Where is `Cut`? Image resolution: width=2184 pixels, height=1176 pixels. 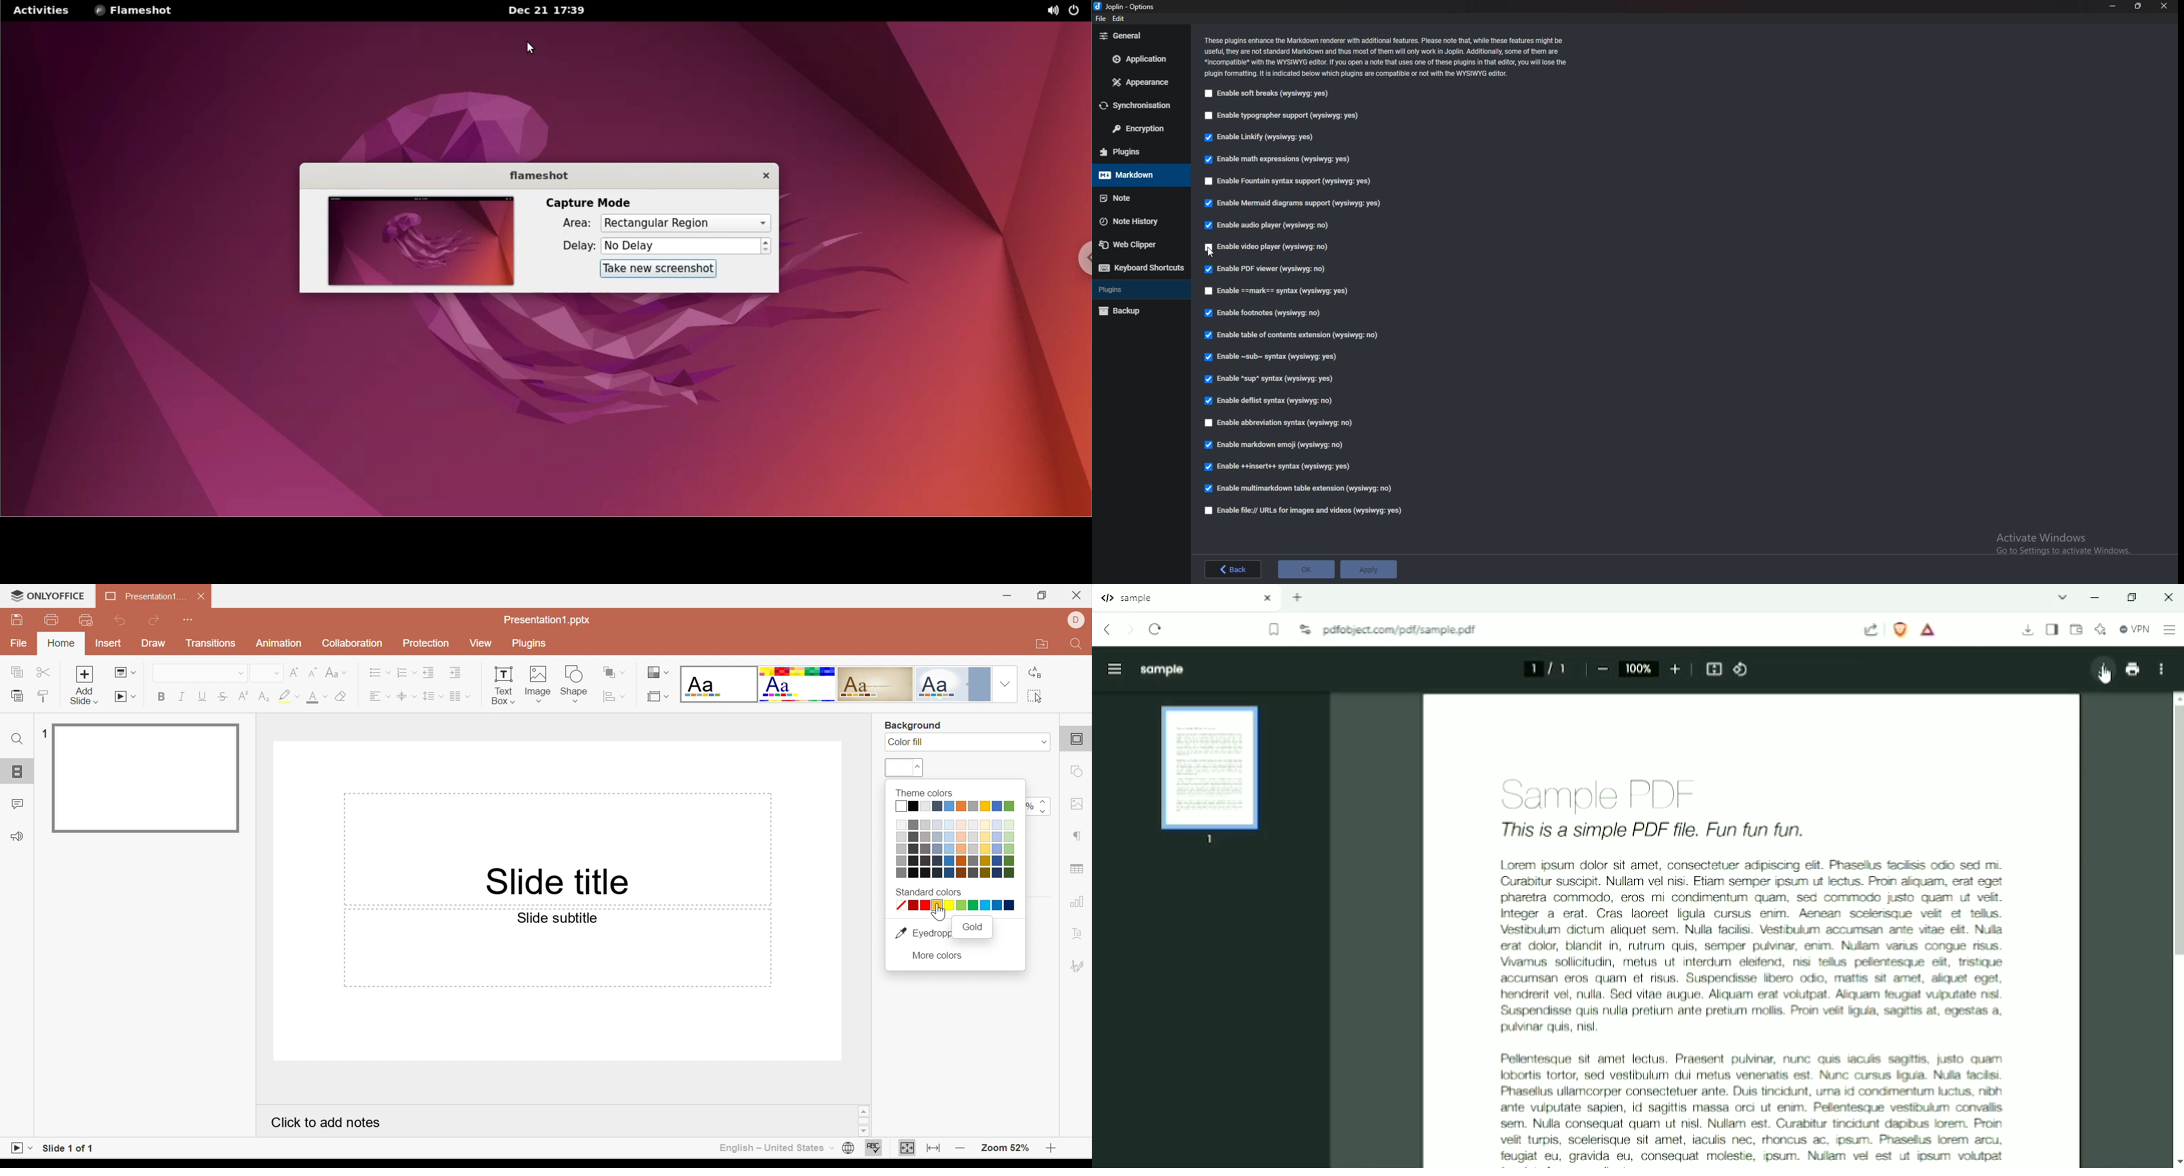 Cut is located at coordinates (44, 675).